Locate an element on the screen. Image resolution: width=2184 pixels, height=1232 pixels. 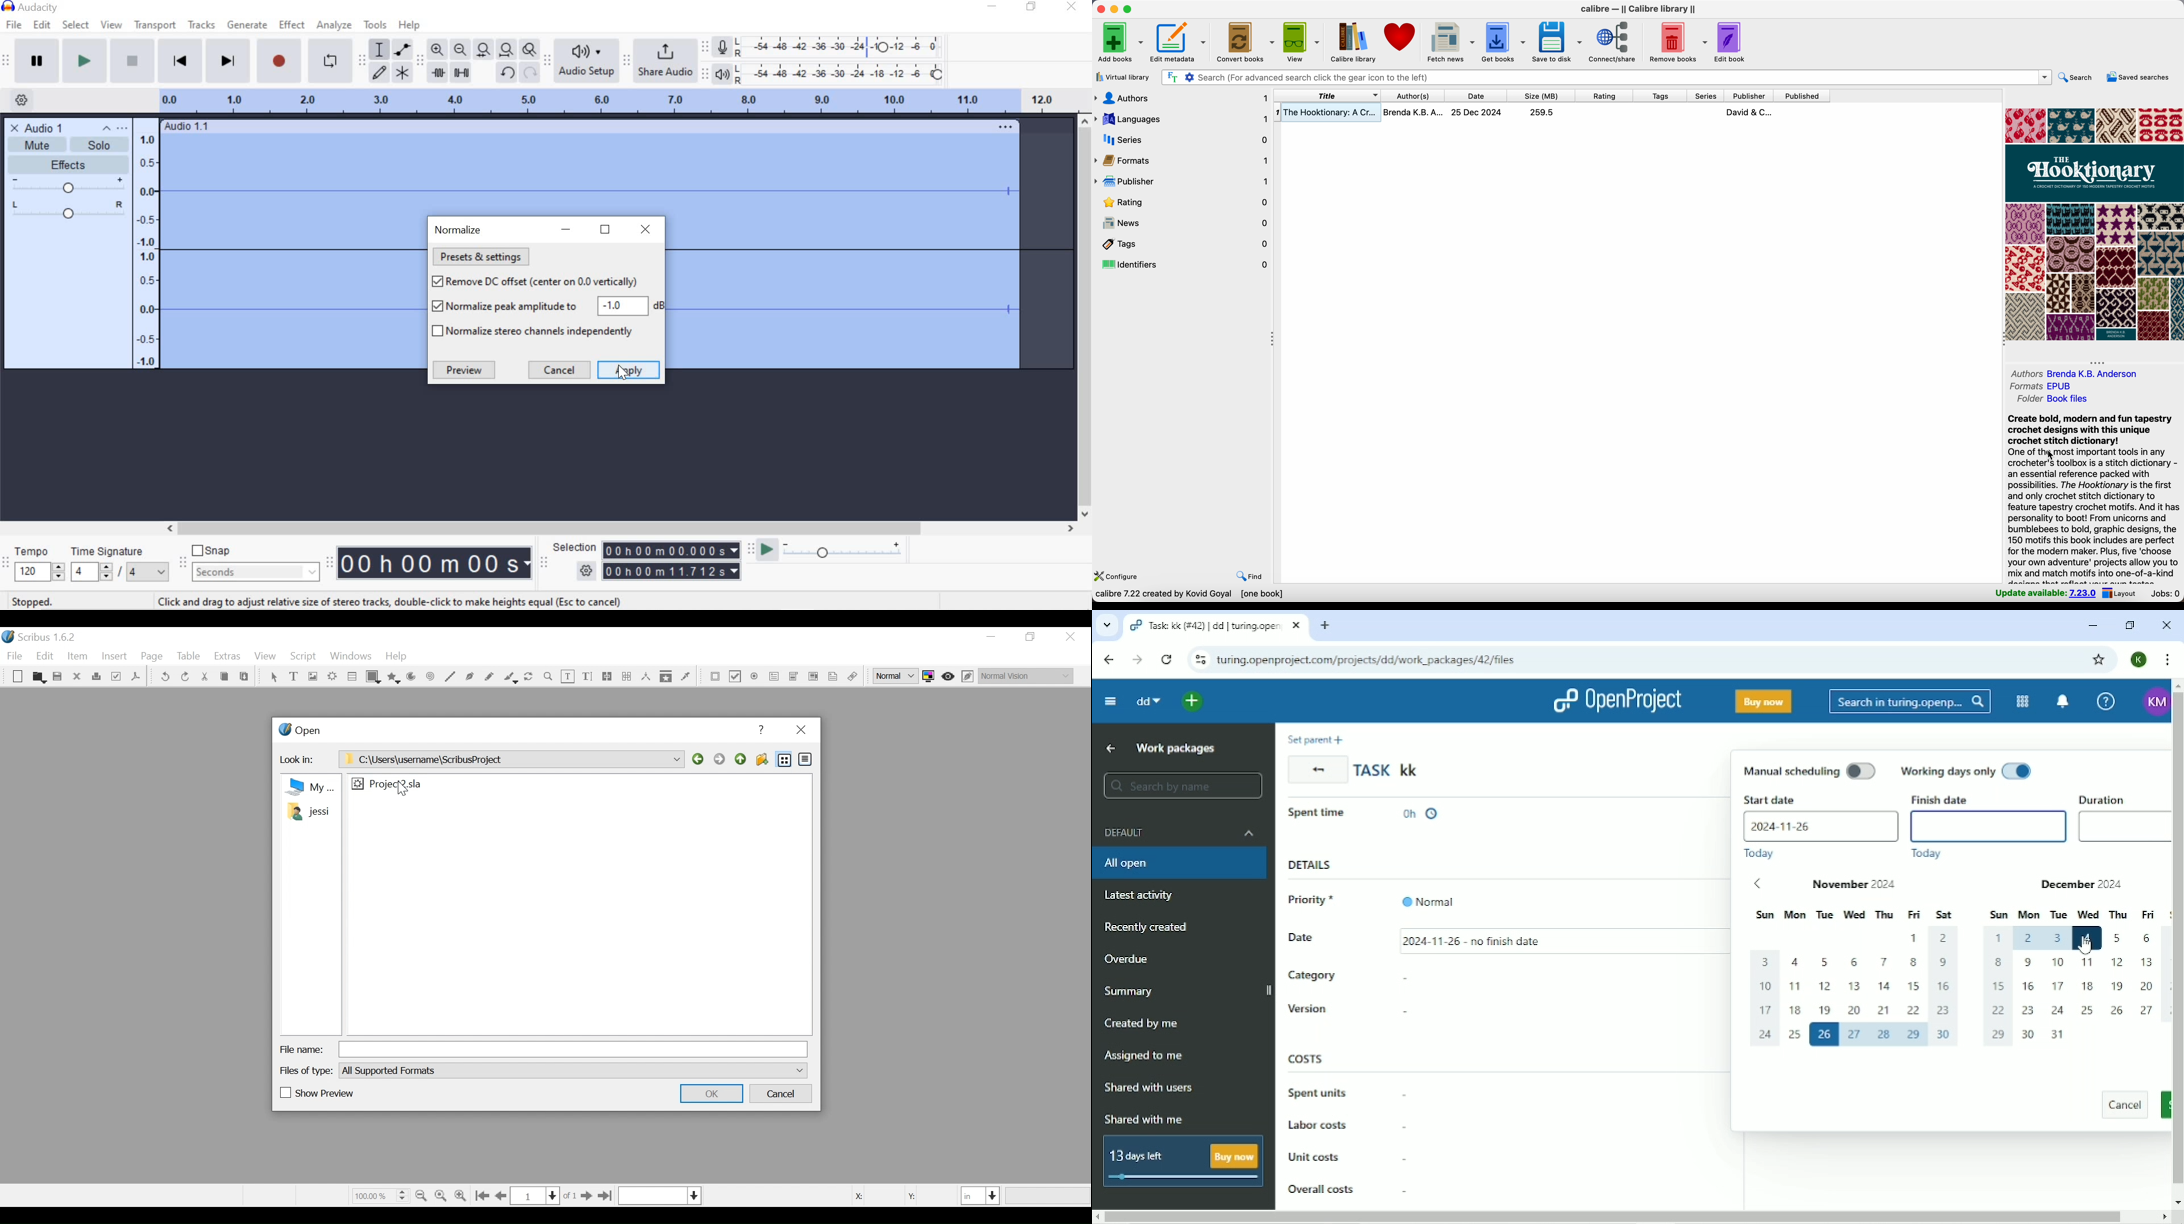
tools is located at coordinates (375, 25).